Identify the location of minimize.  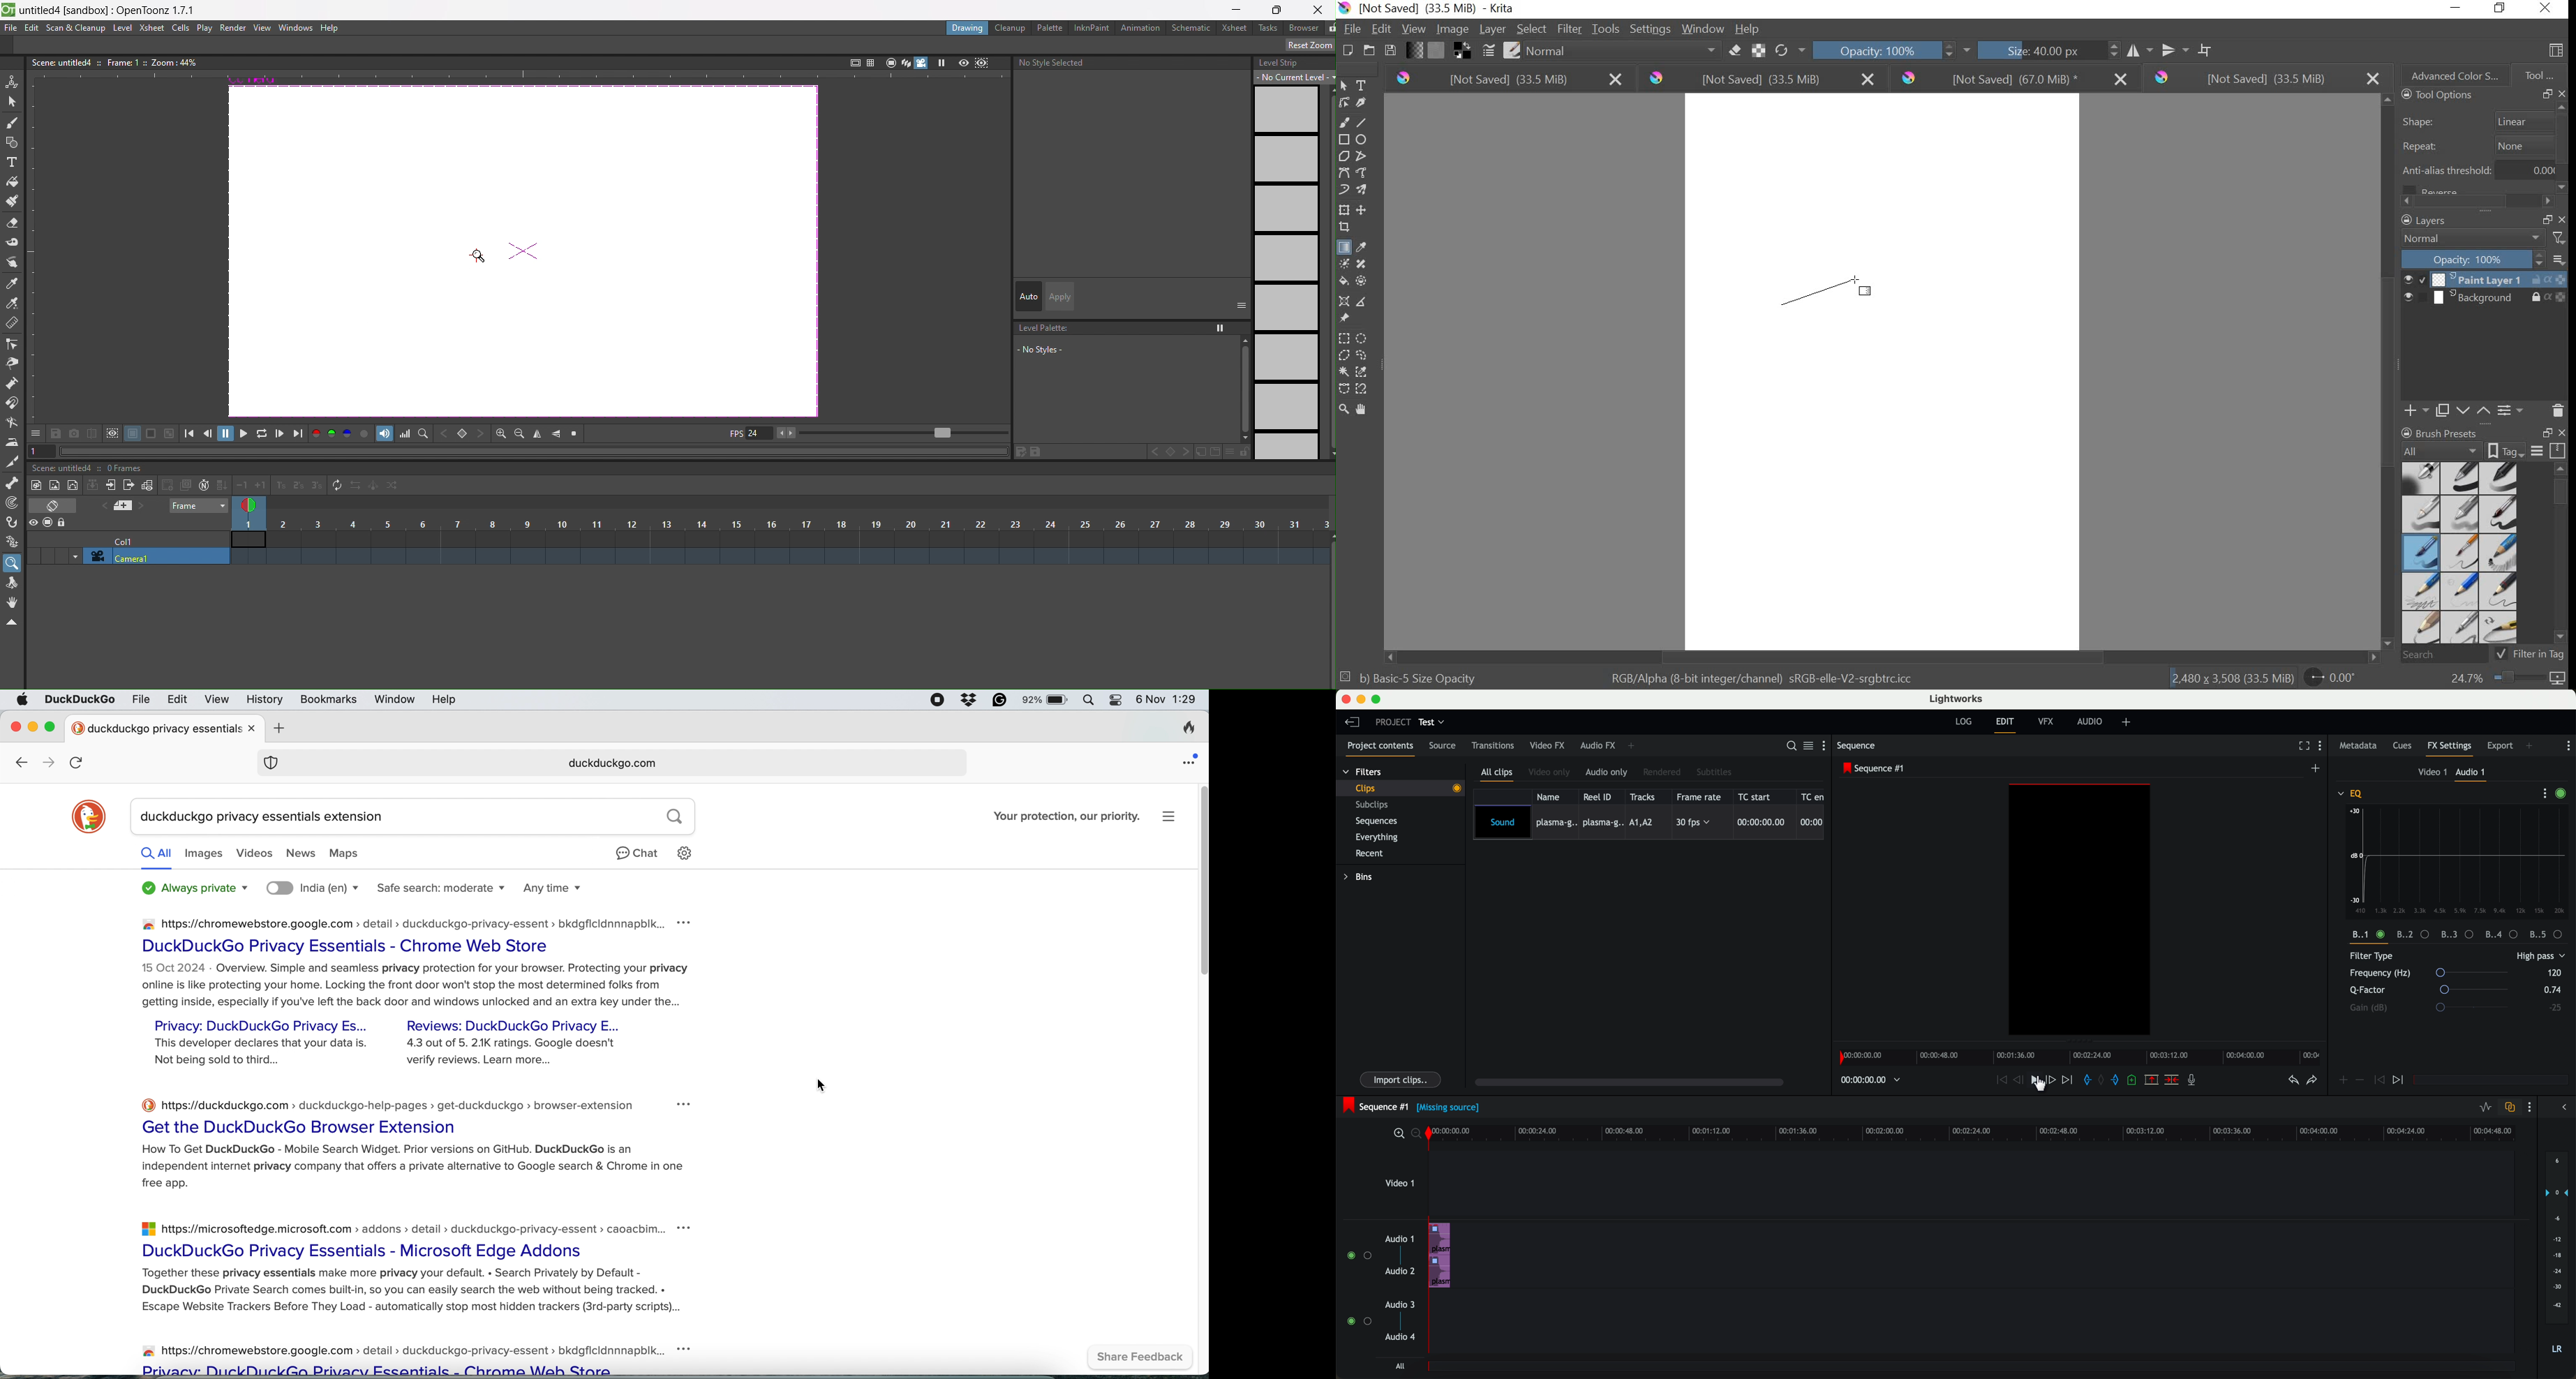
(1239, 8).